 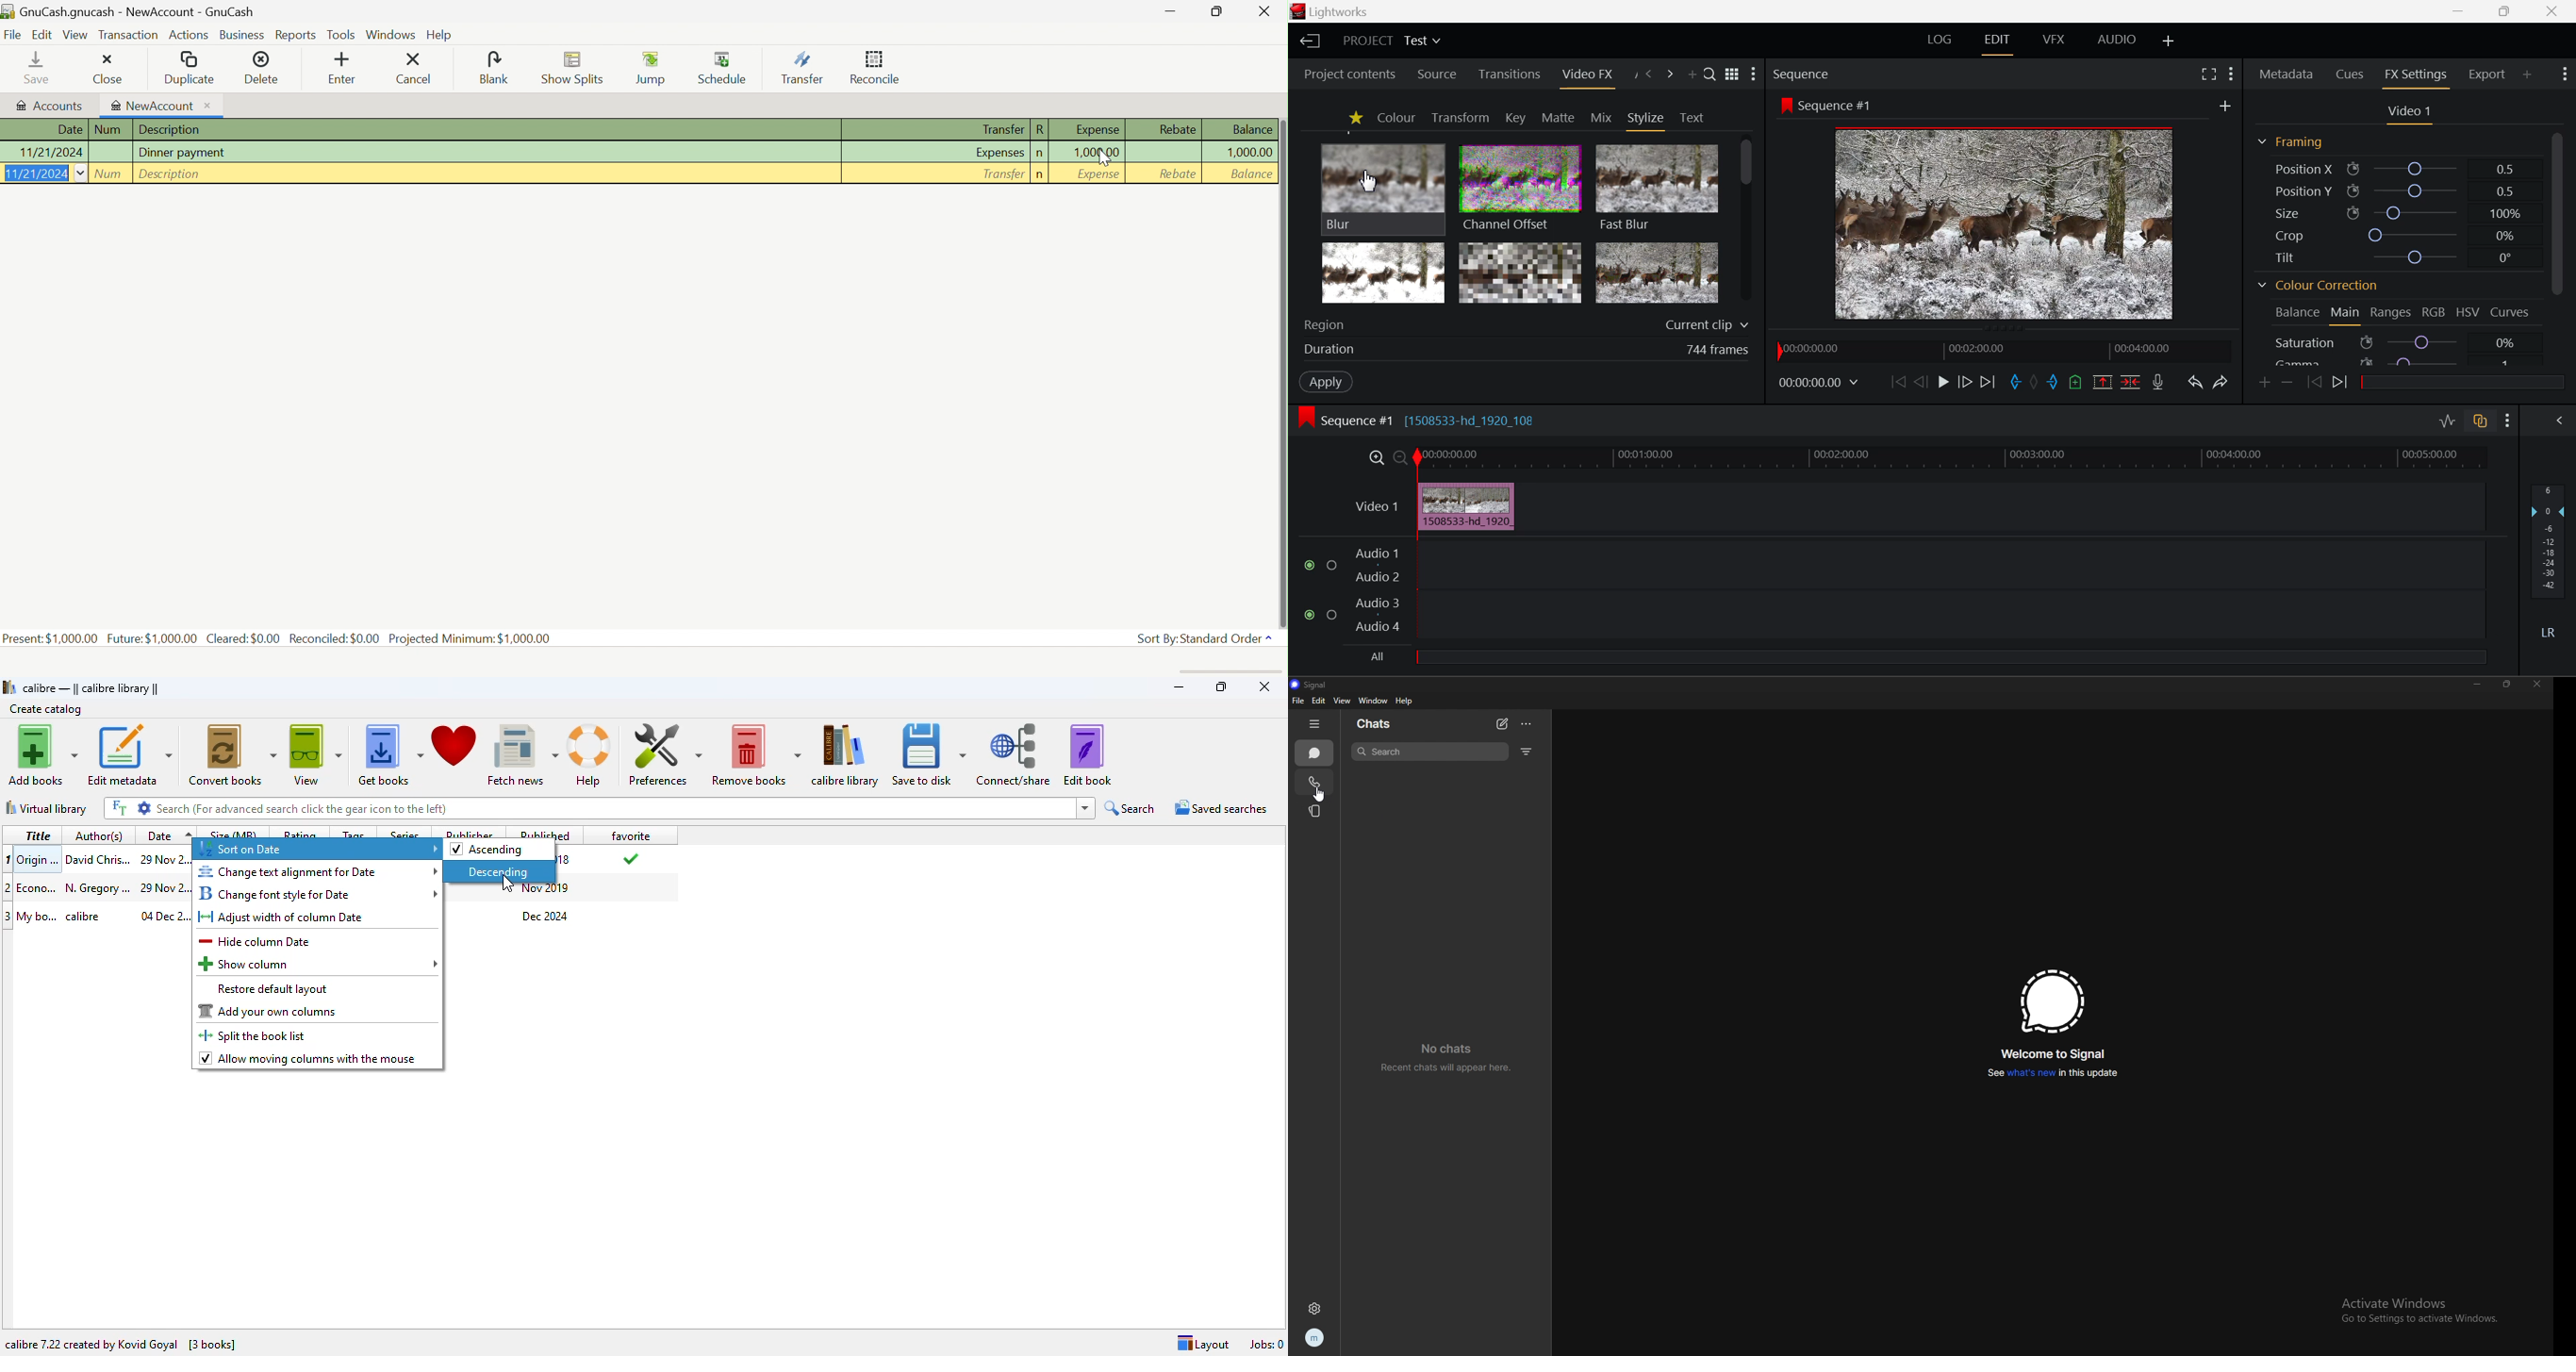 What do you see at coordinates (1382, 725) in the screenshot?
I see `chats` at bounding box center [1382, 725].